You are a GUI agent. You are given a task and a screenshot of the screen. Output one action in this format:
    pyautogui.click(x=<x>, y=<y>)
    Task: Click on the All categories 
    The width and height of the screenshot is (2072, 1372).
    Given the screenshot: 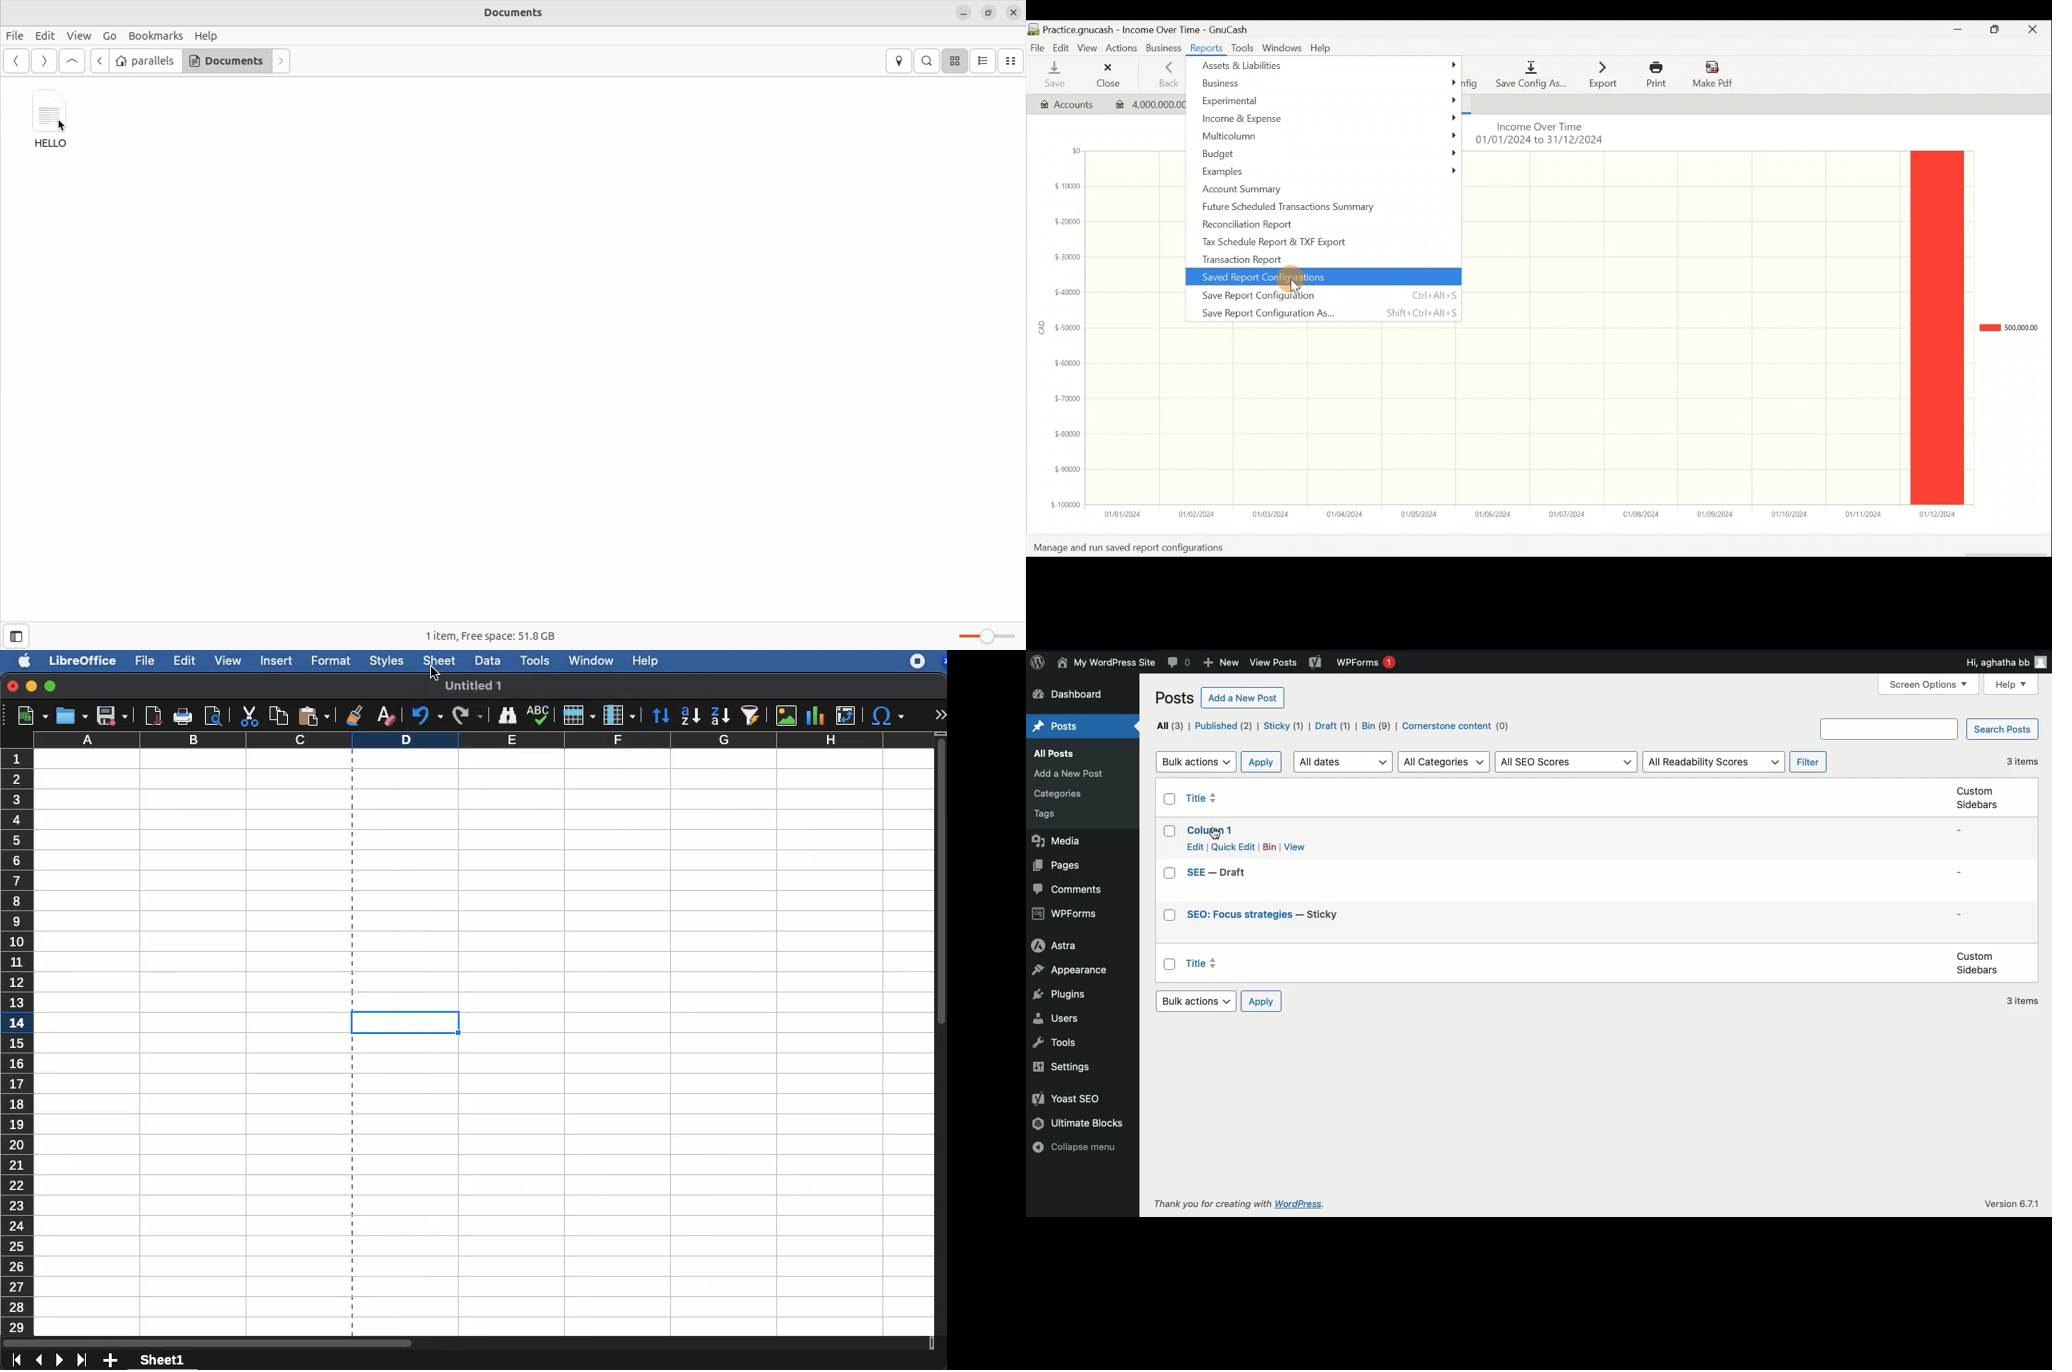 What is the action you would take?
    pyautogui.click(x=1444, y=762)
    